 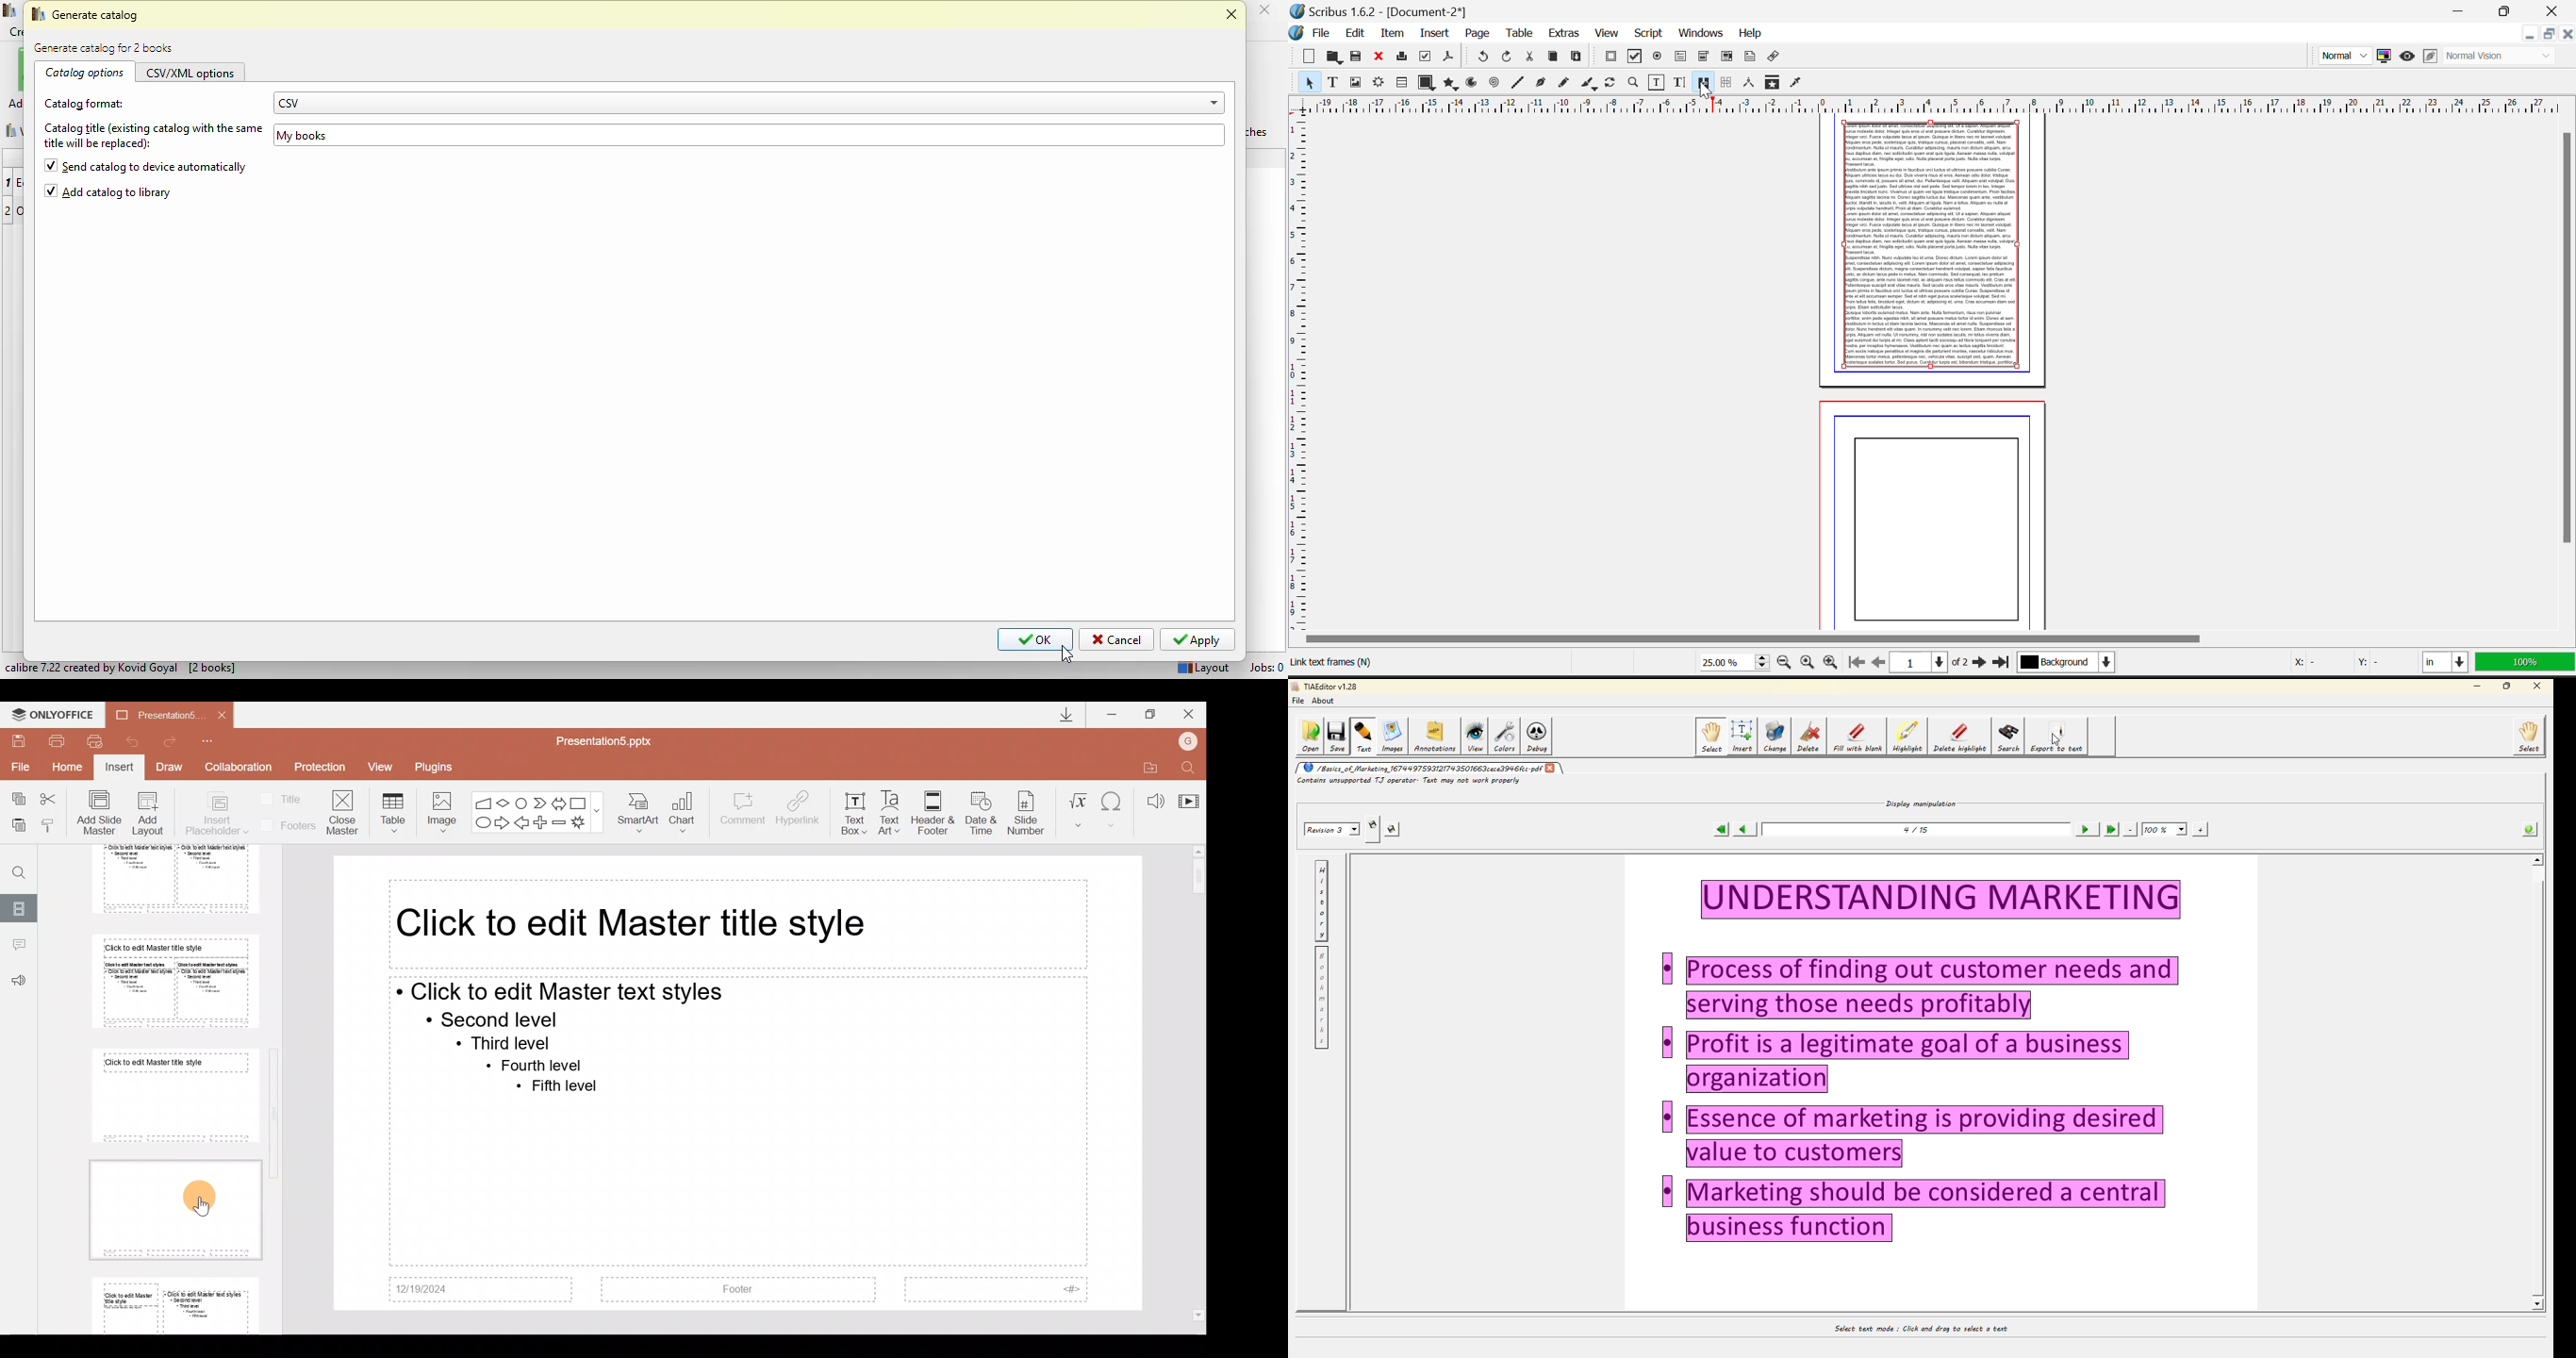 What do you see at coordinates (1635, 56) in the screenshot?
I see `PDF Checkbox` at bounding box center [1635, 56].